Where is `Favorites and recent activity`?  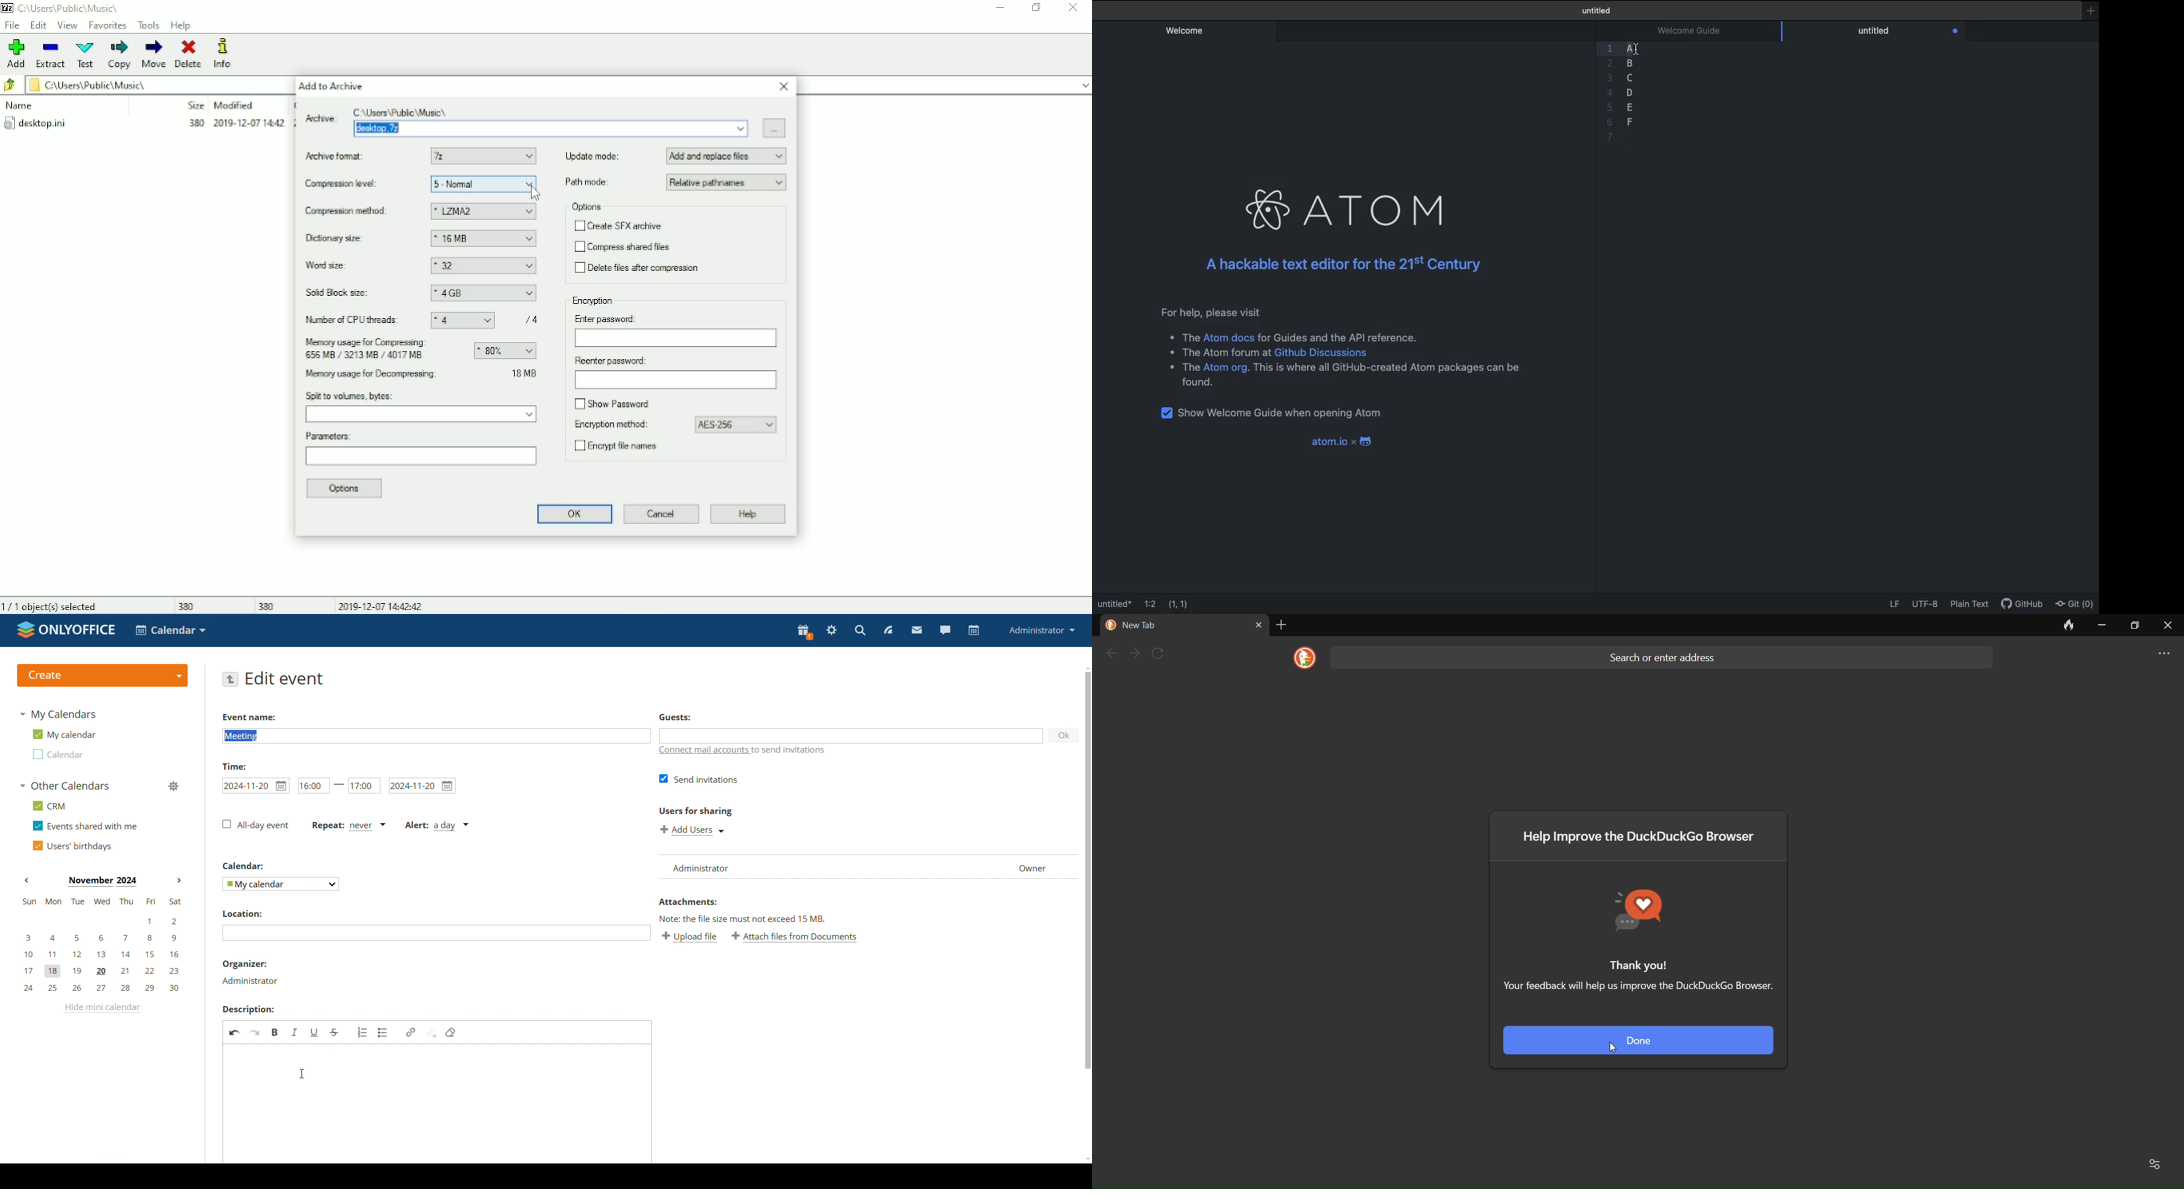 Favorites and recent activity is located at coordinates (2157, 1163).